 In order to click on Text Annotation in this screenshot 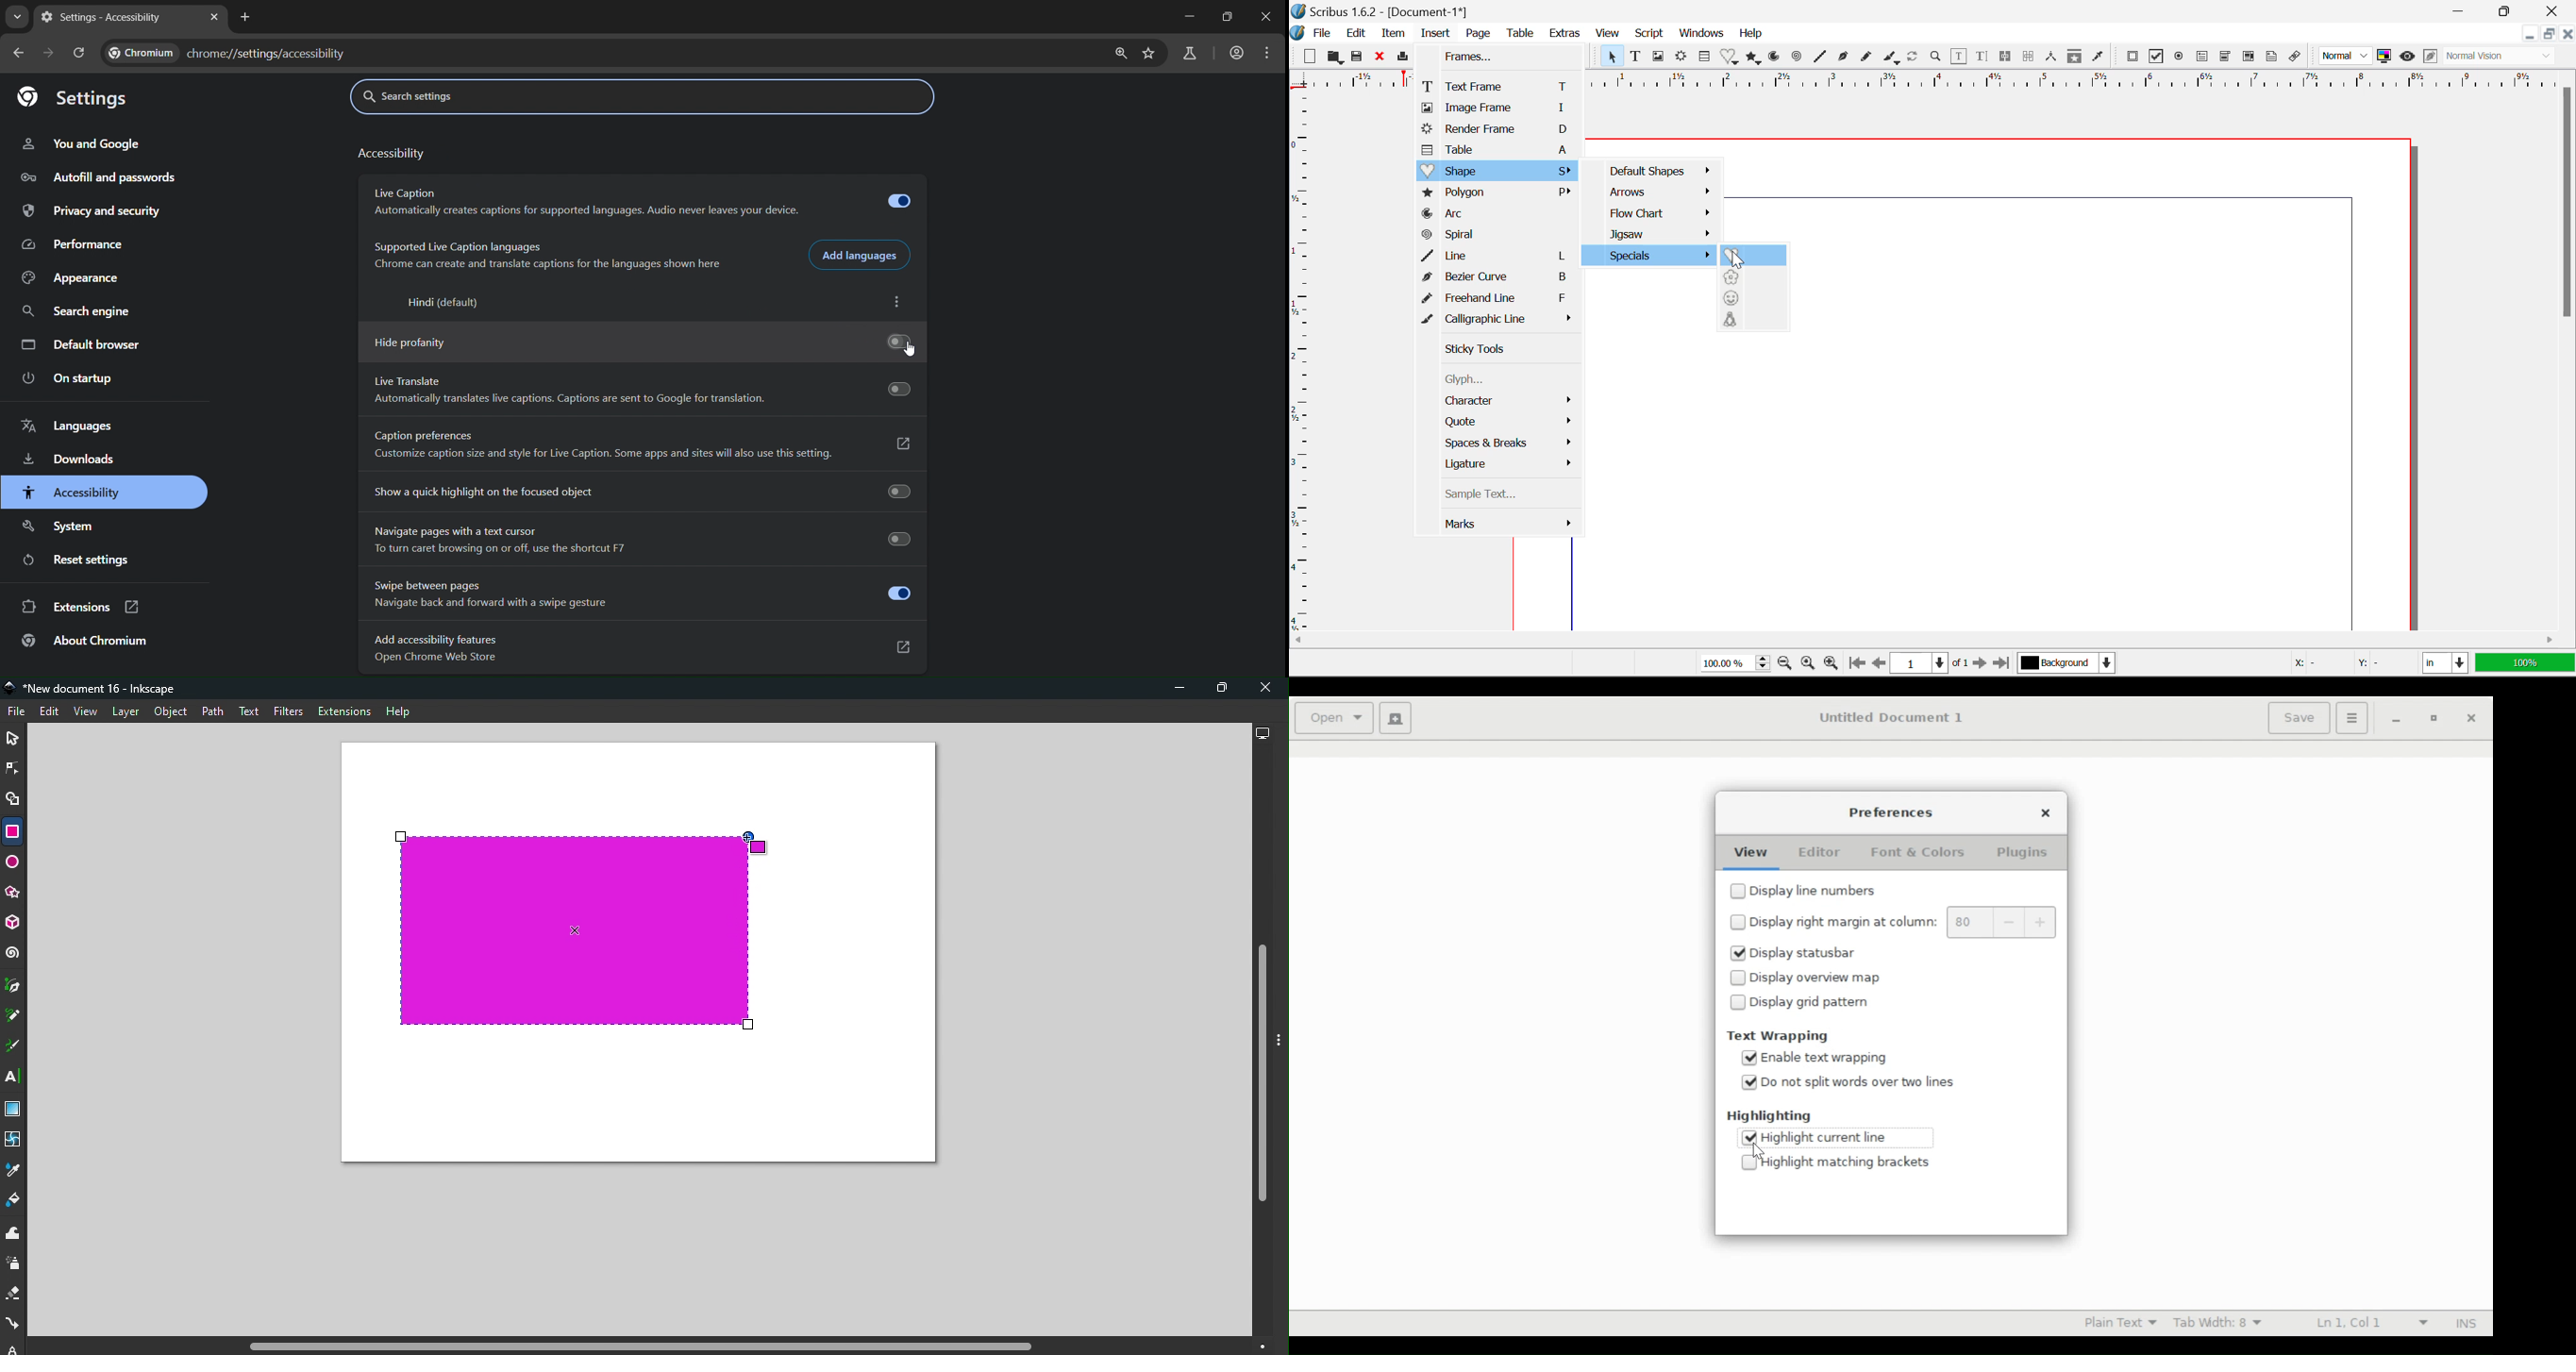, I will do `click(2271, 57)`.